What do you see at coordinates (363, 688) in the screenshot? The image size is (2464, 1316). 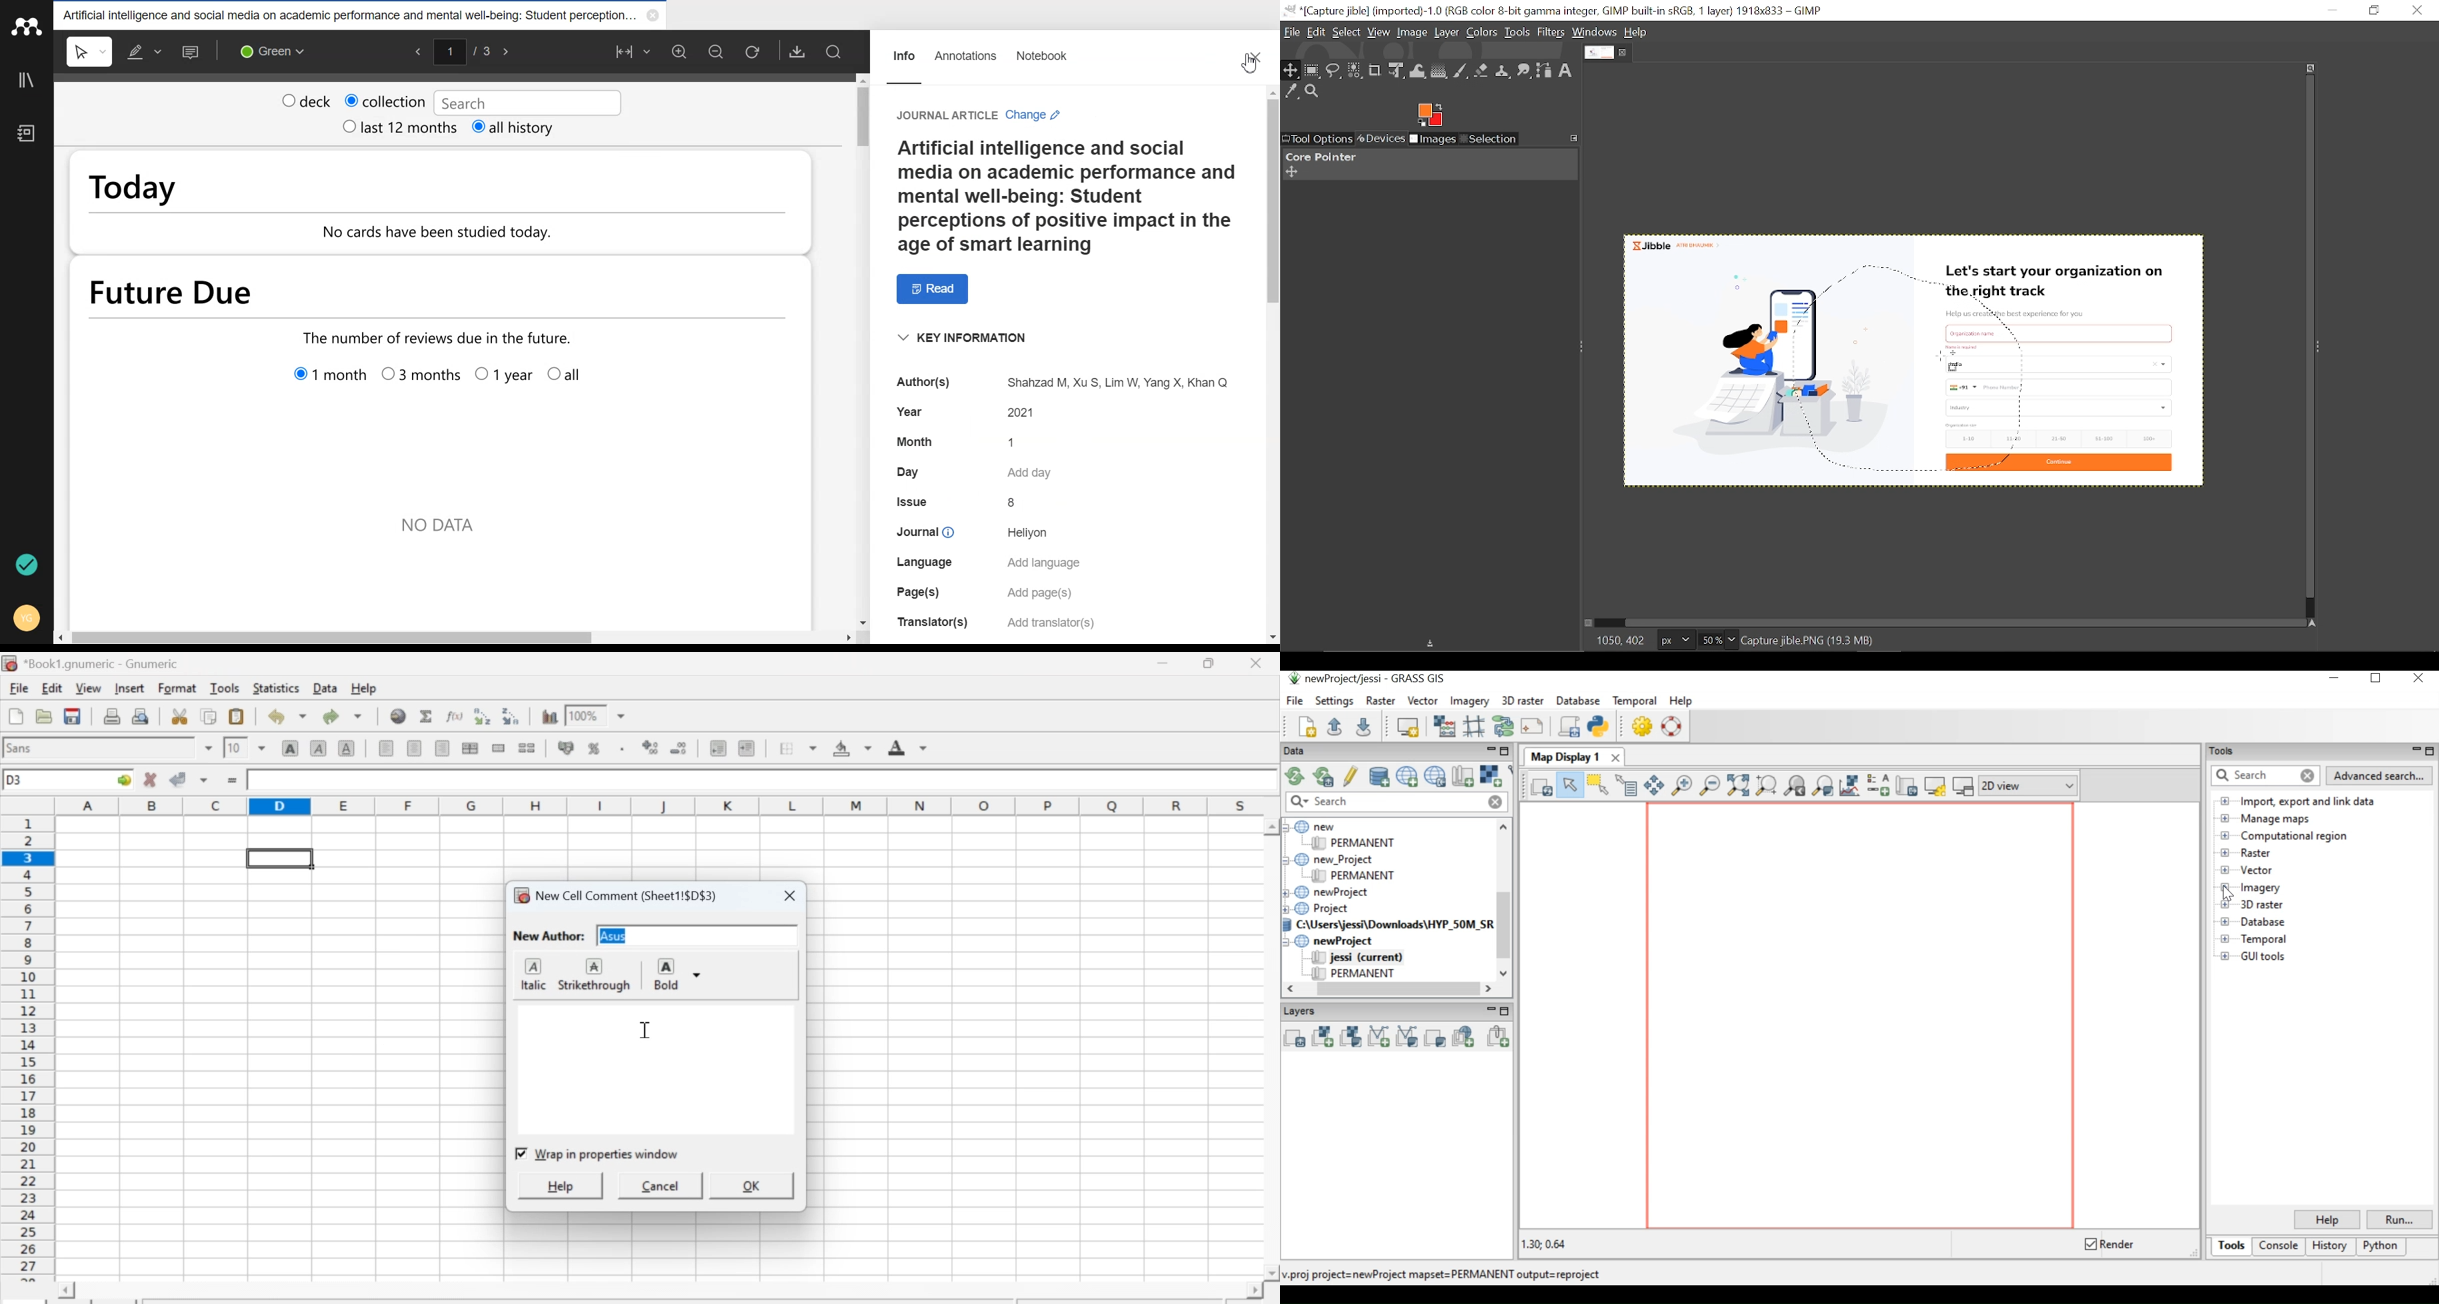 I see `Help` at bounding box center [363, 688].